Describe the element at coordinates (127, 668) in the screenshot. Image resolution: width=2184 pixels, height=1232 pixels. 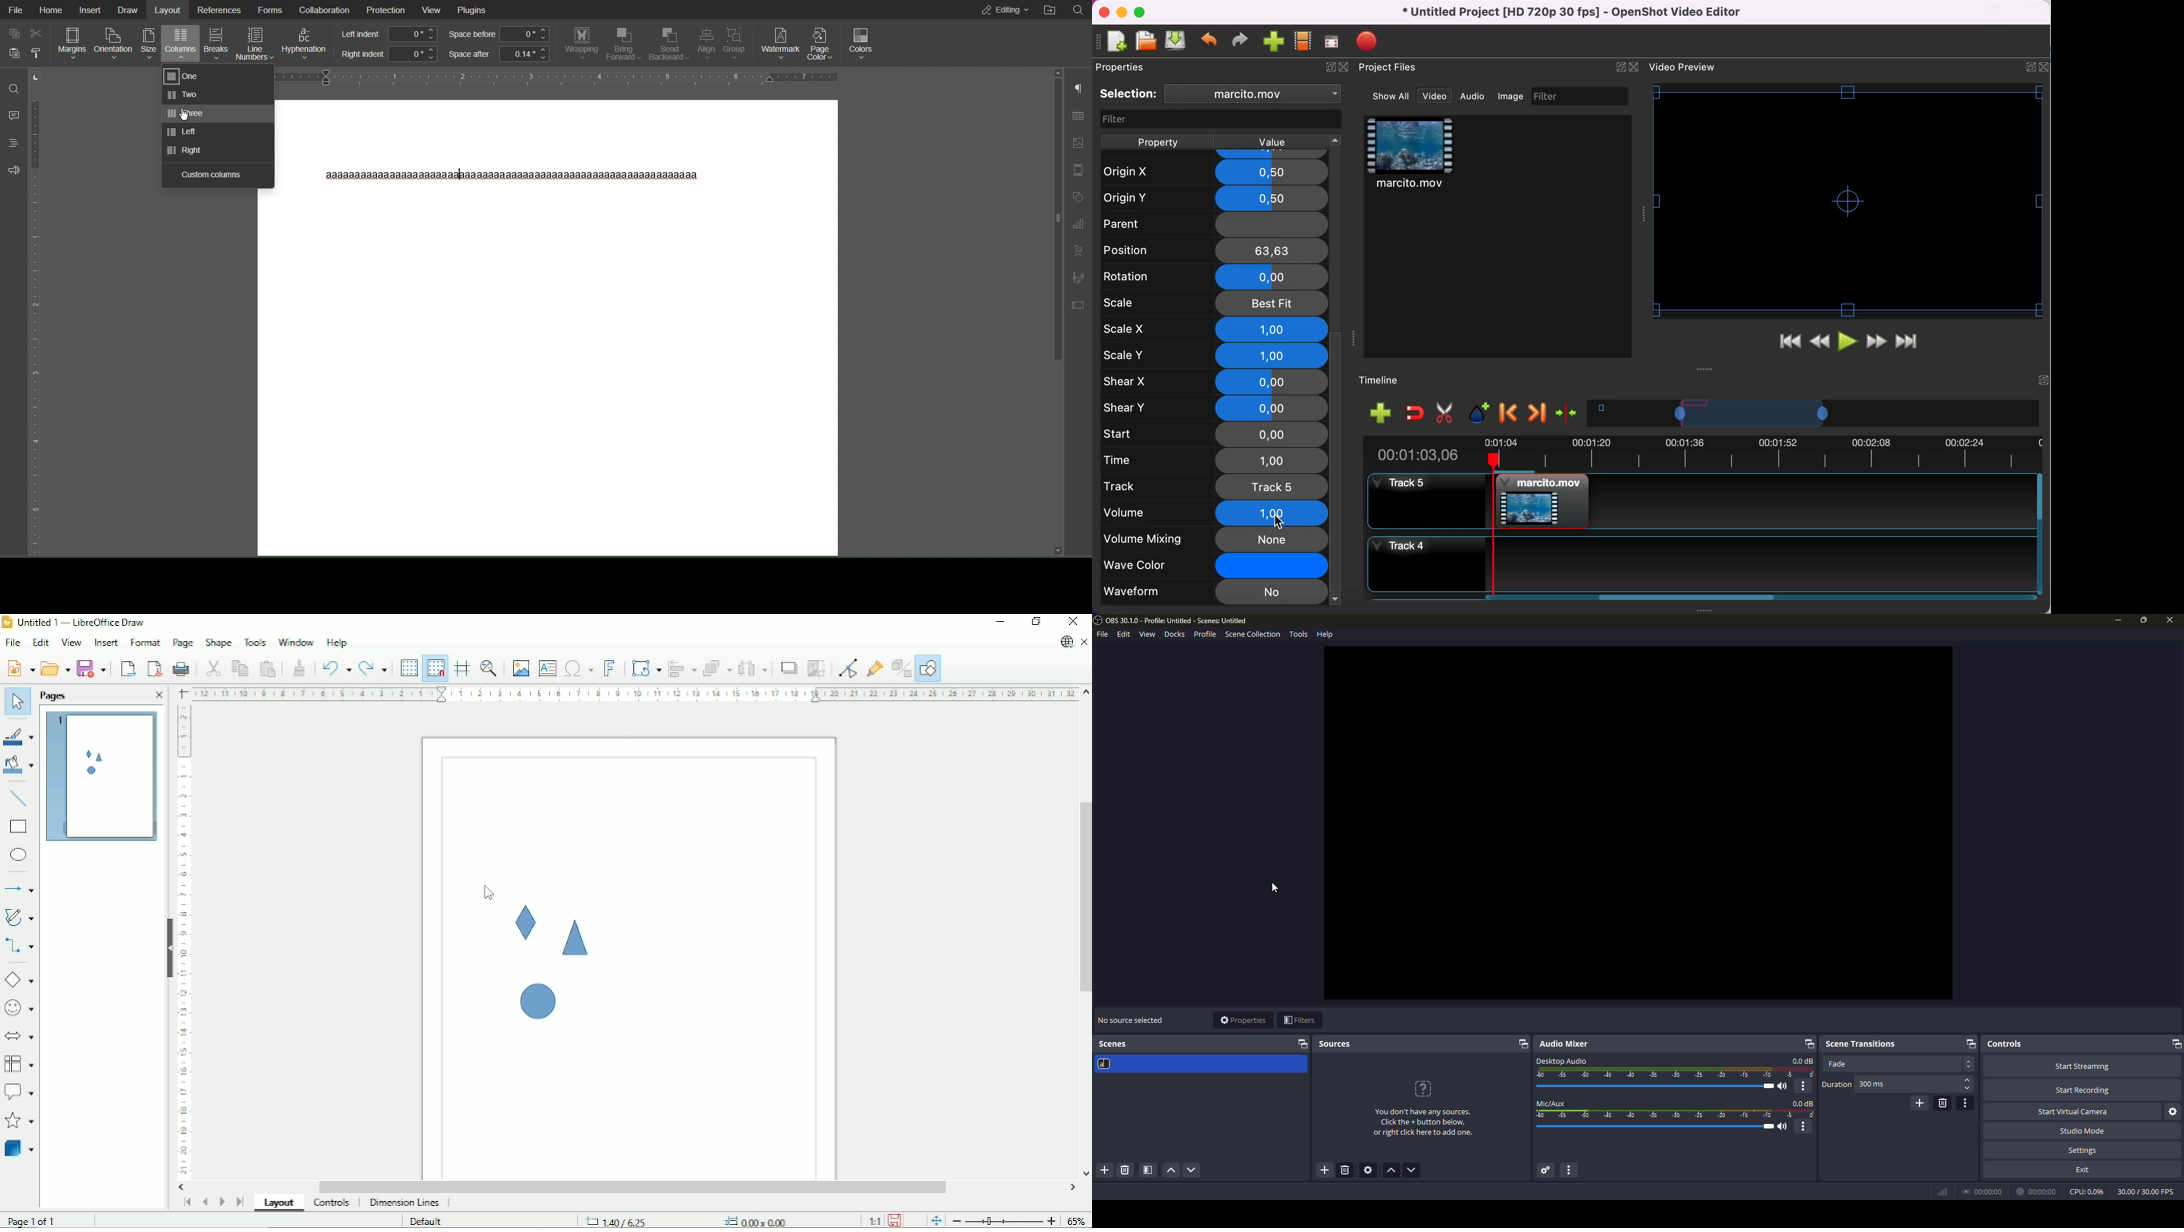
I see `Export` at that location.